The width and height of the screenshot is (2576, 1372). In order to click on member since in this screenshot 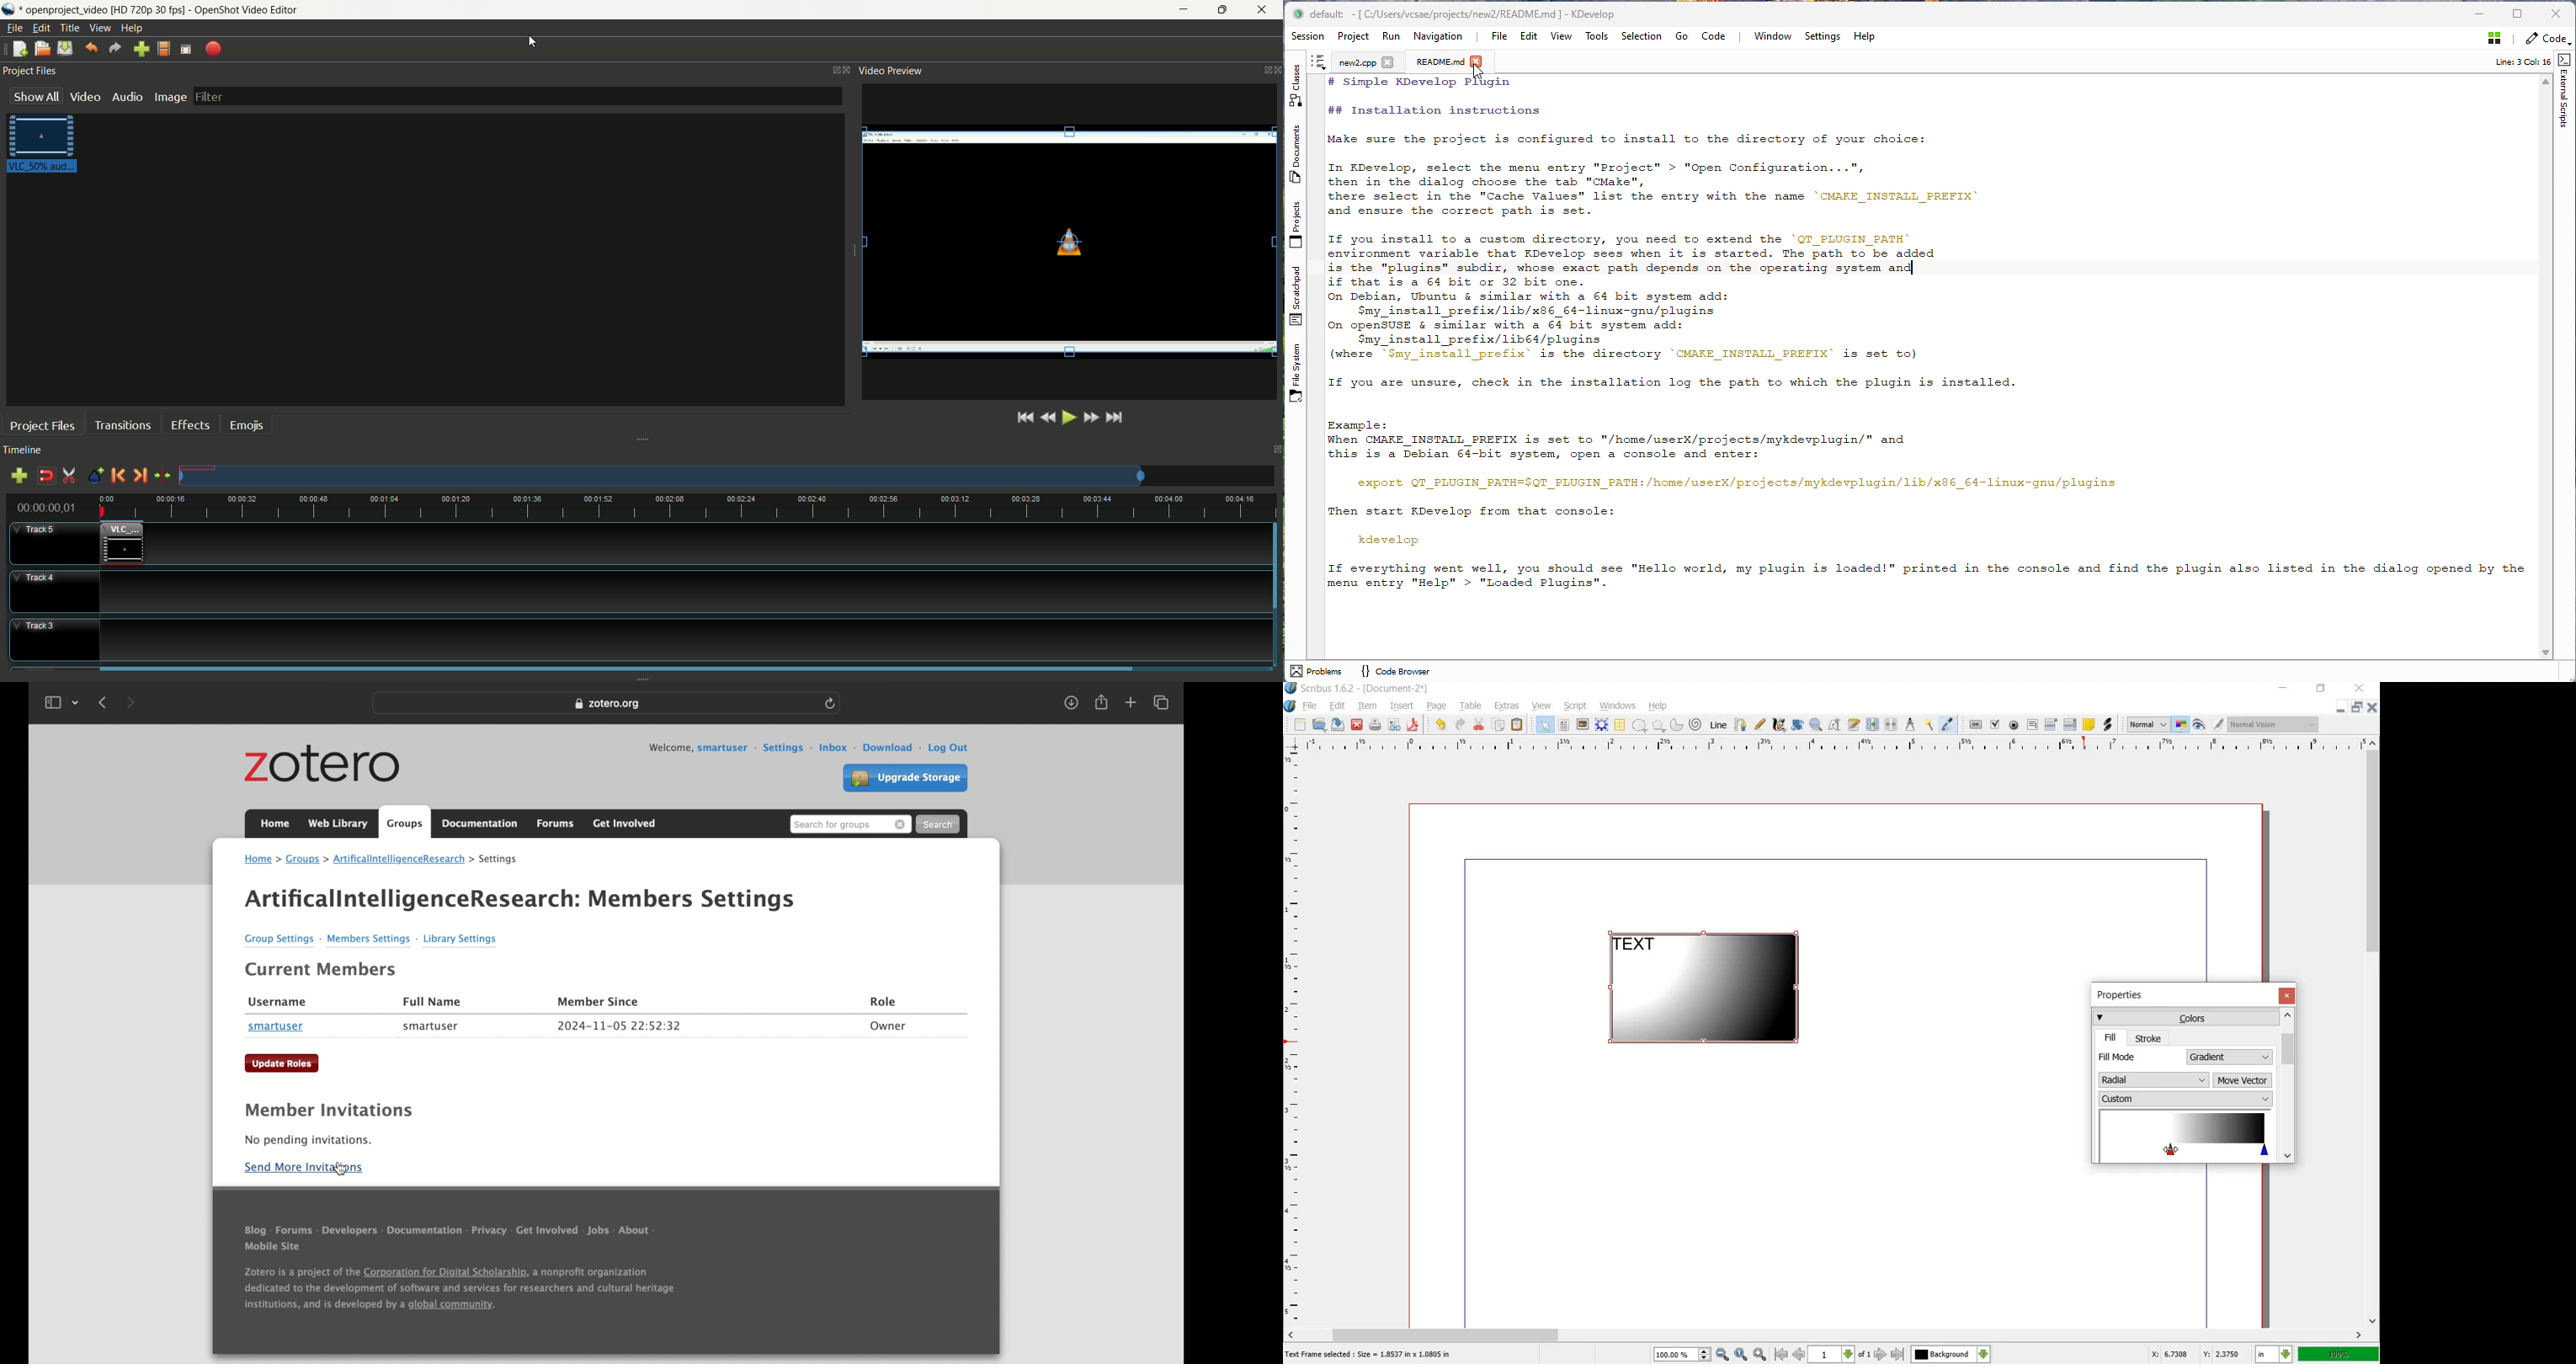, I will do `click(600, 1002)`.